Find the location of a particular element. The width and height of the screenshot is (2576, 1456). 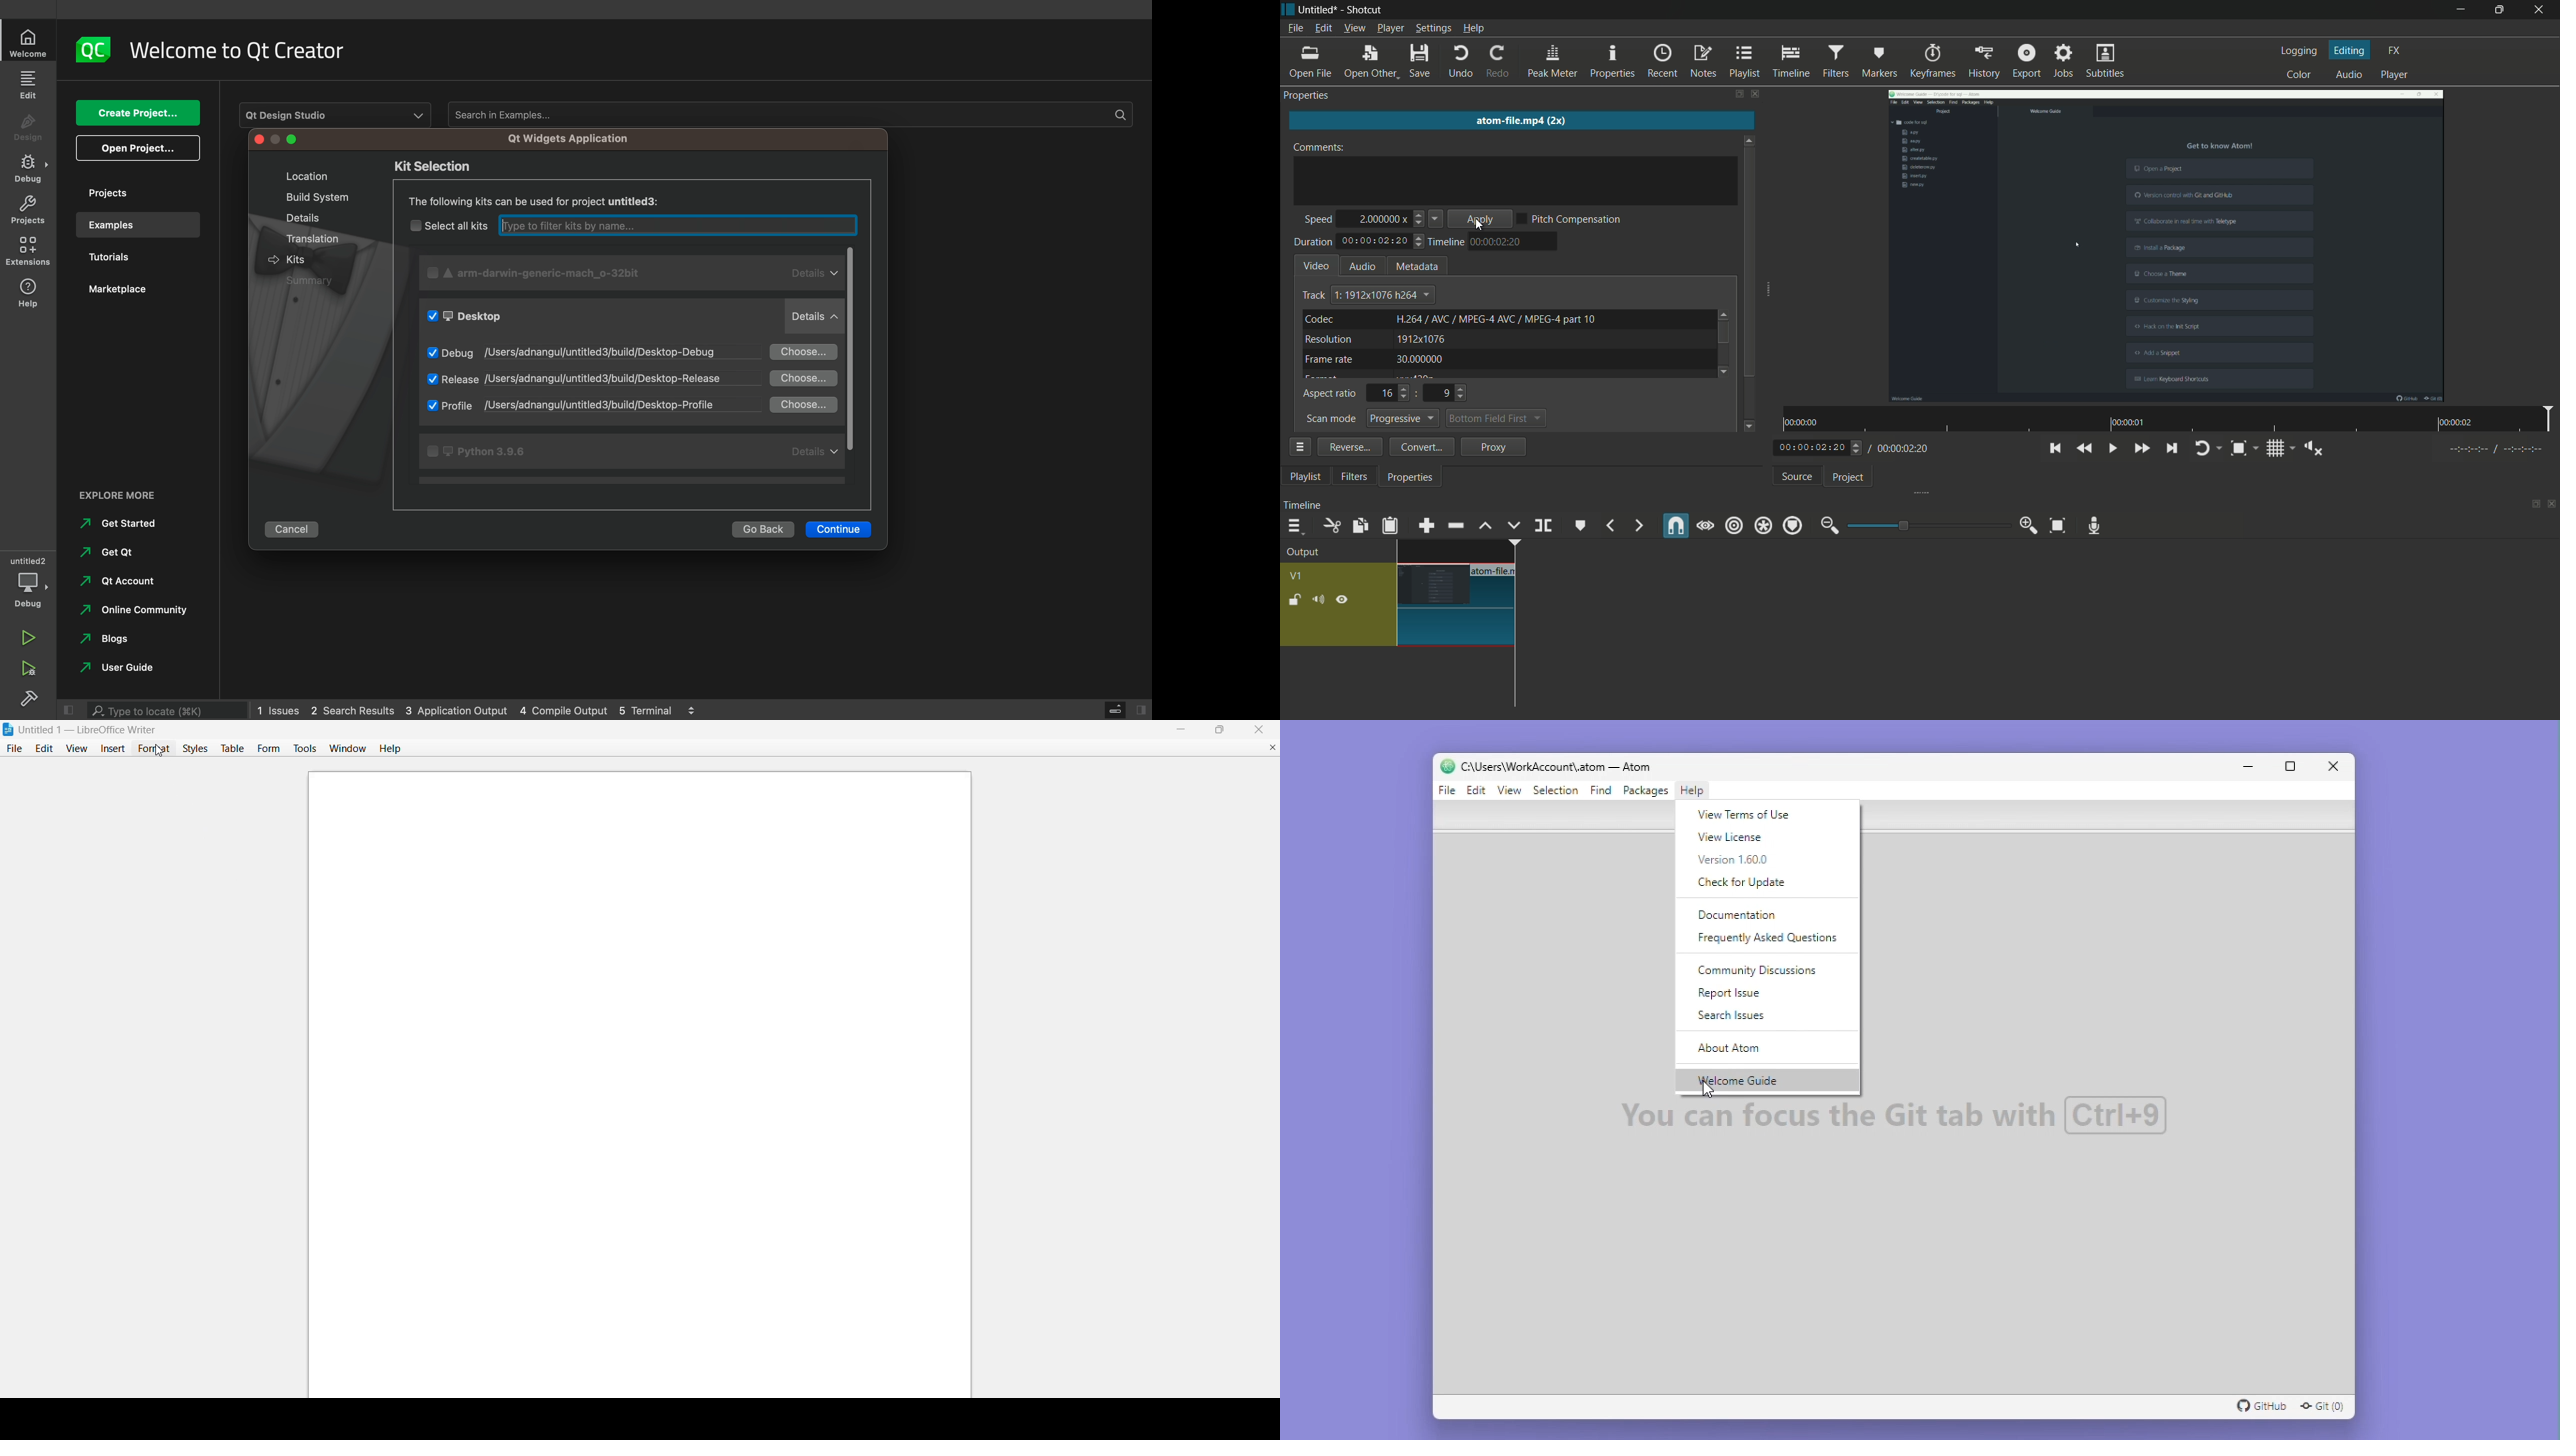

welcome to qt creator is located at coordinates (246, 50).